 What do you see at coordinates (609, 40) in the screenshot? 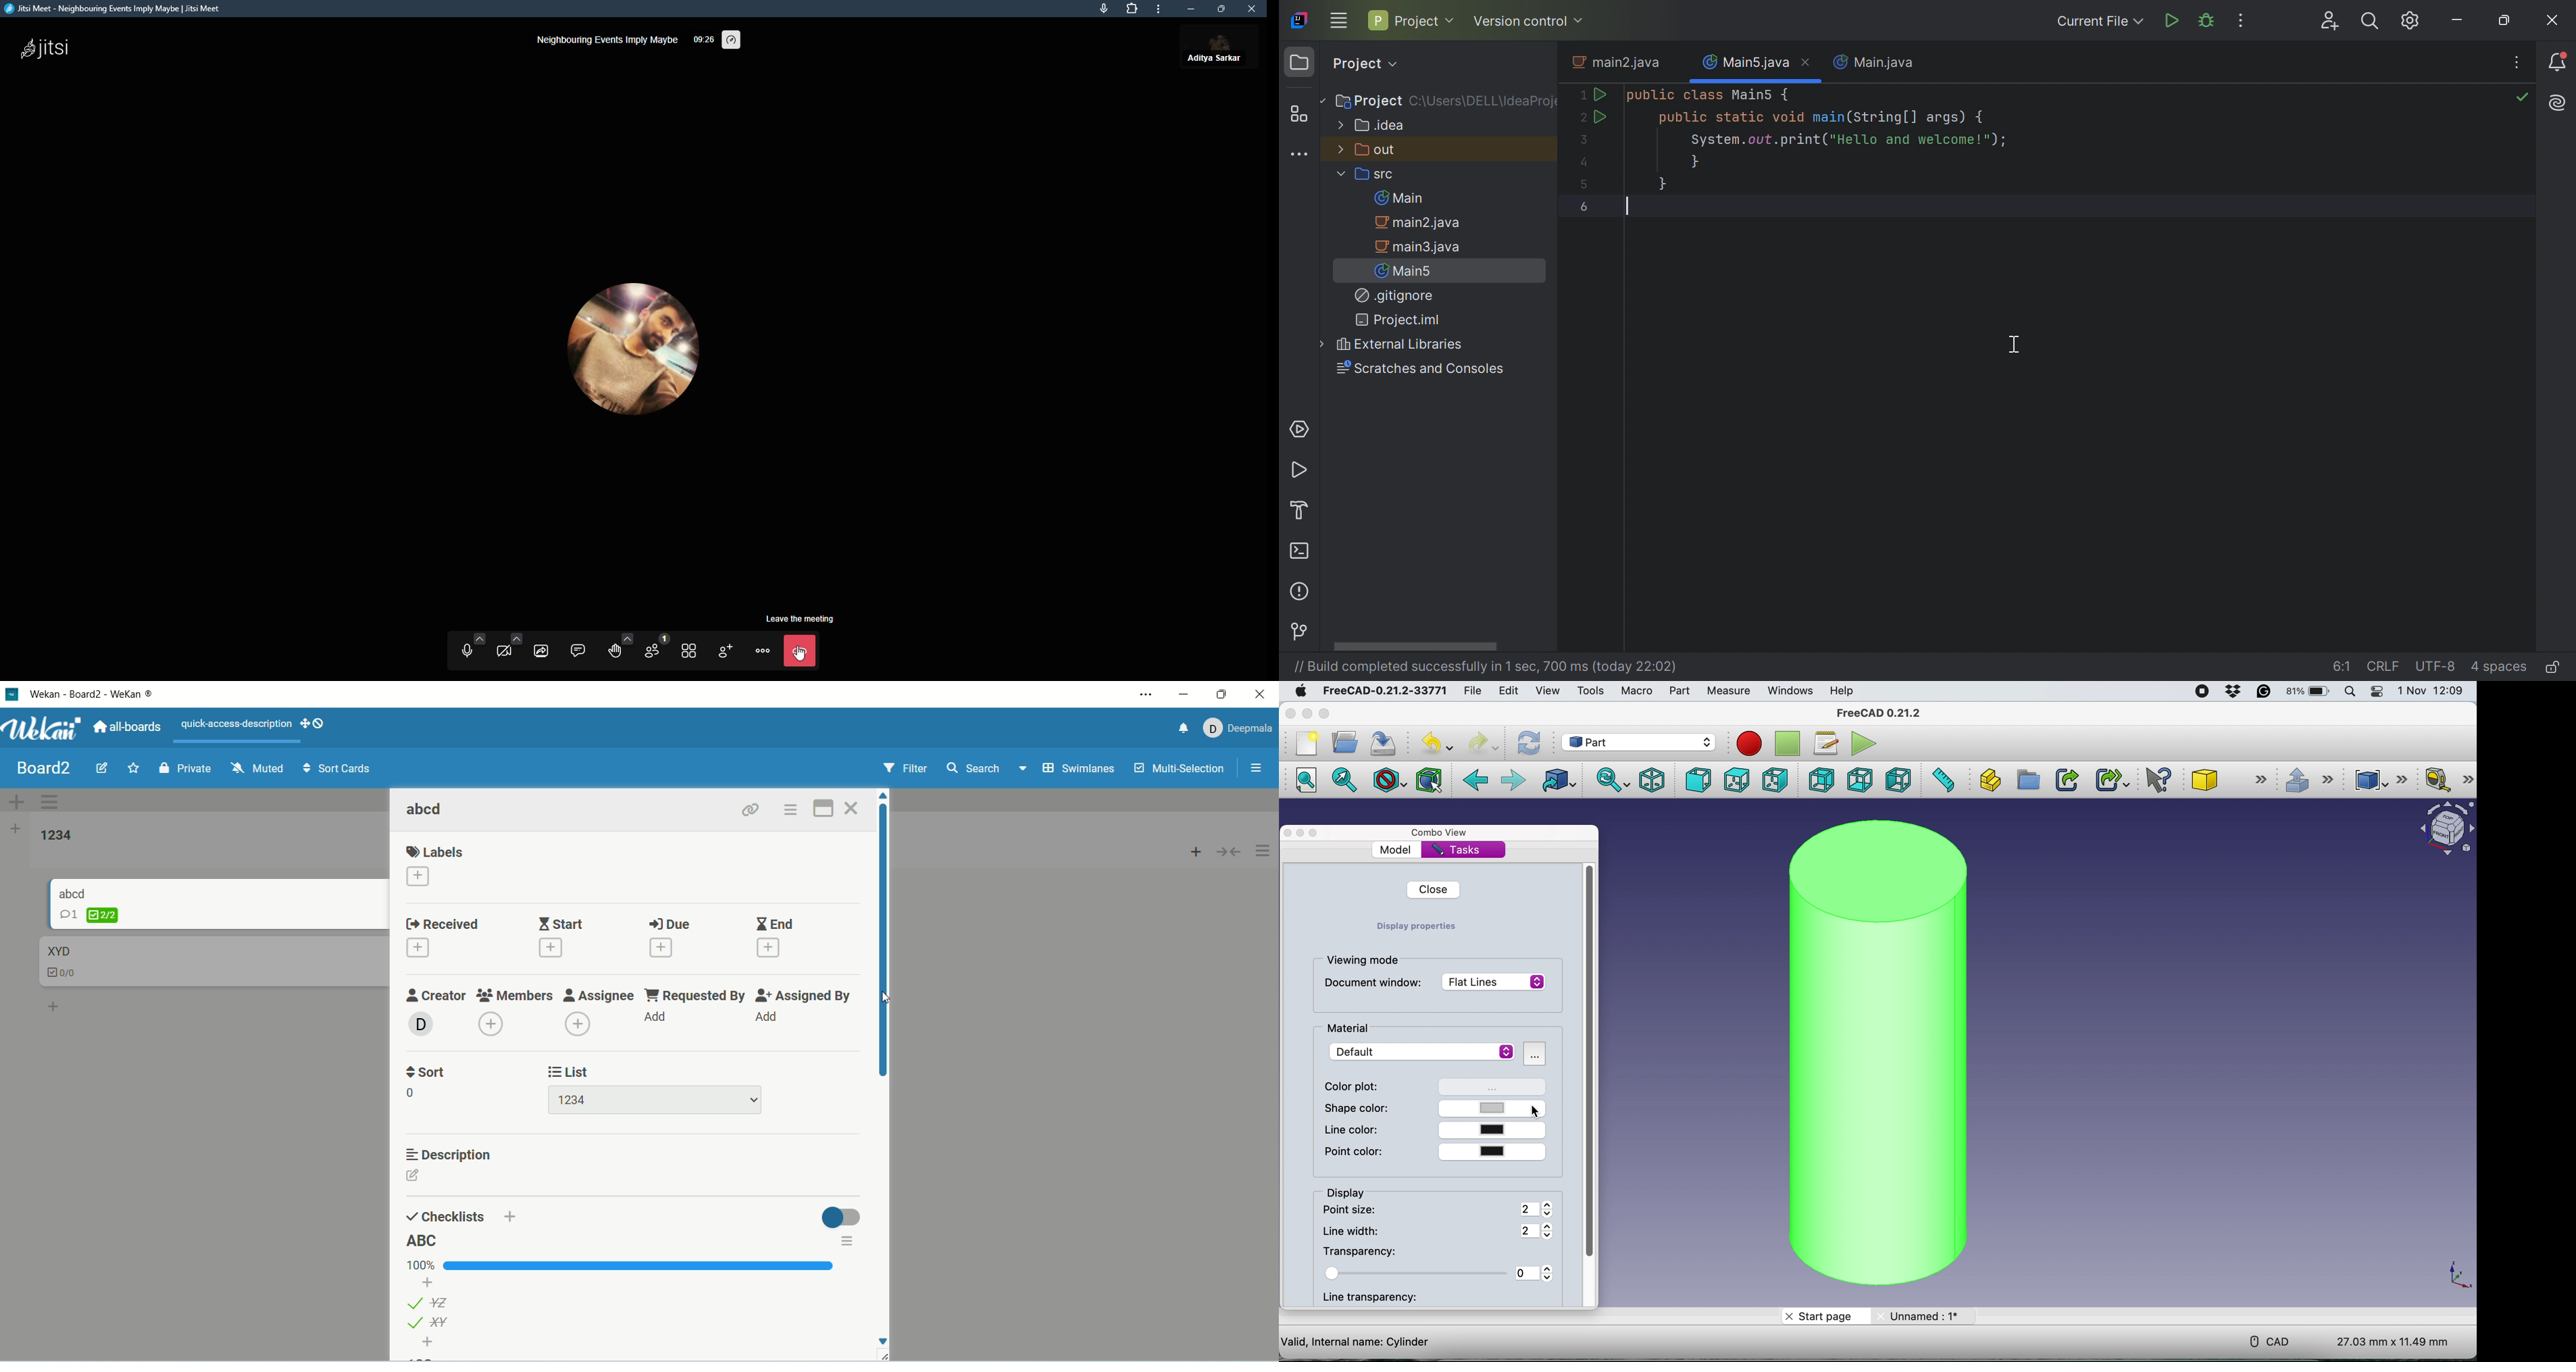
I see `neighbouring events imply maybe` at bounding box center [609, 40].